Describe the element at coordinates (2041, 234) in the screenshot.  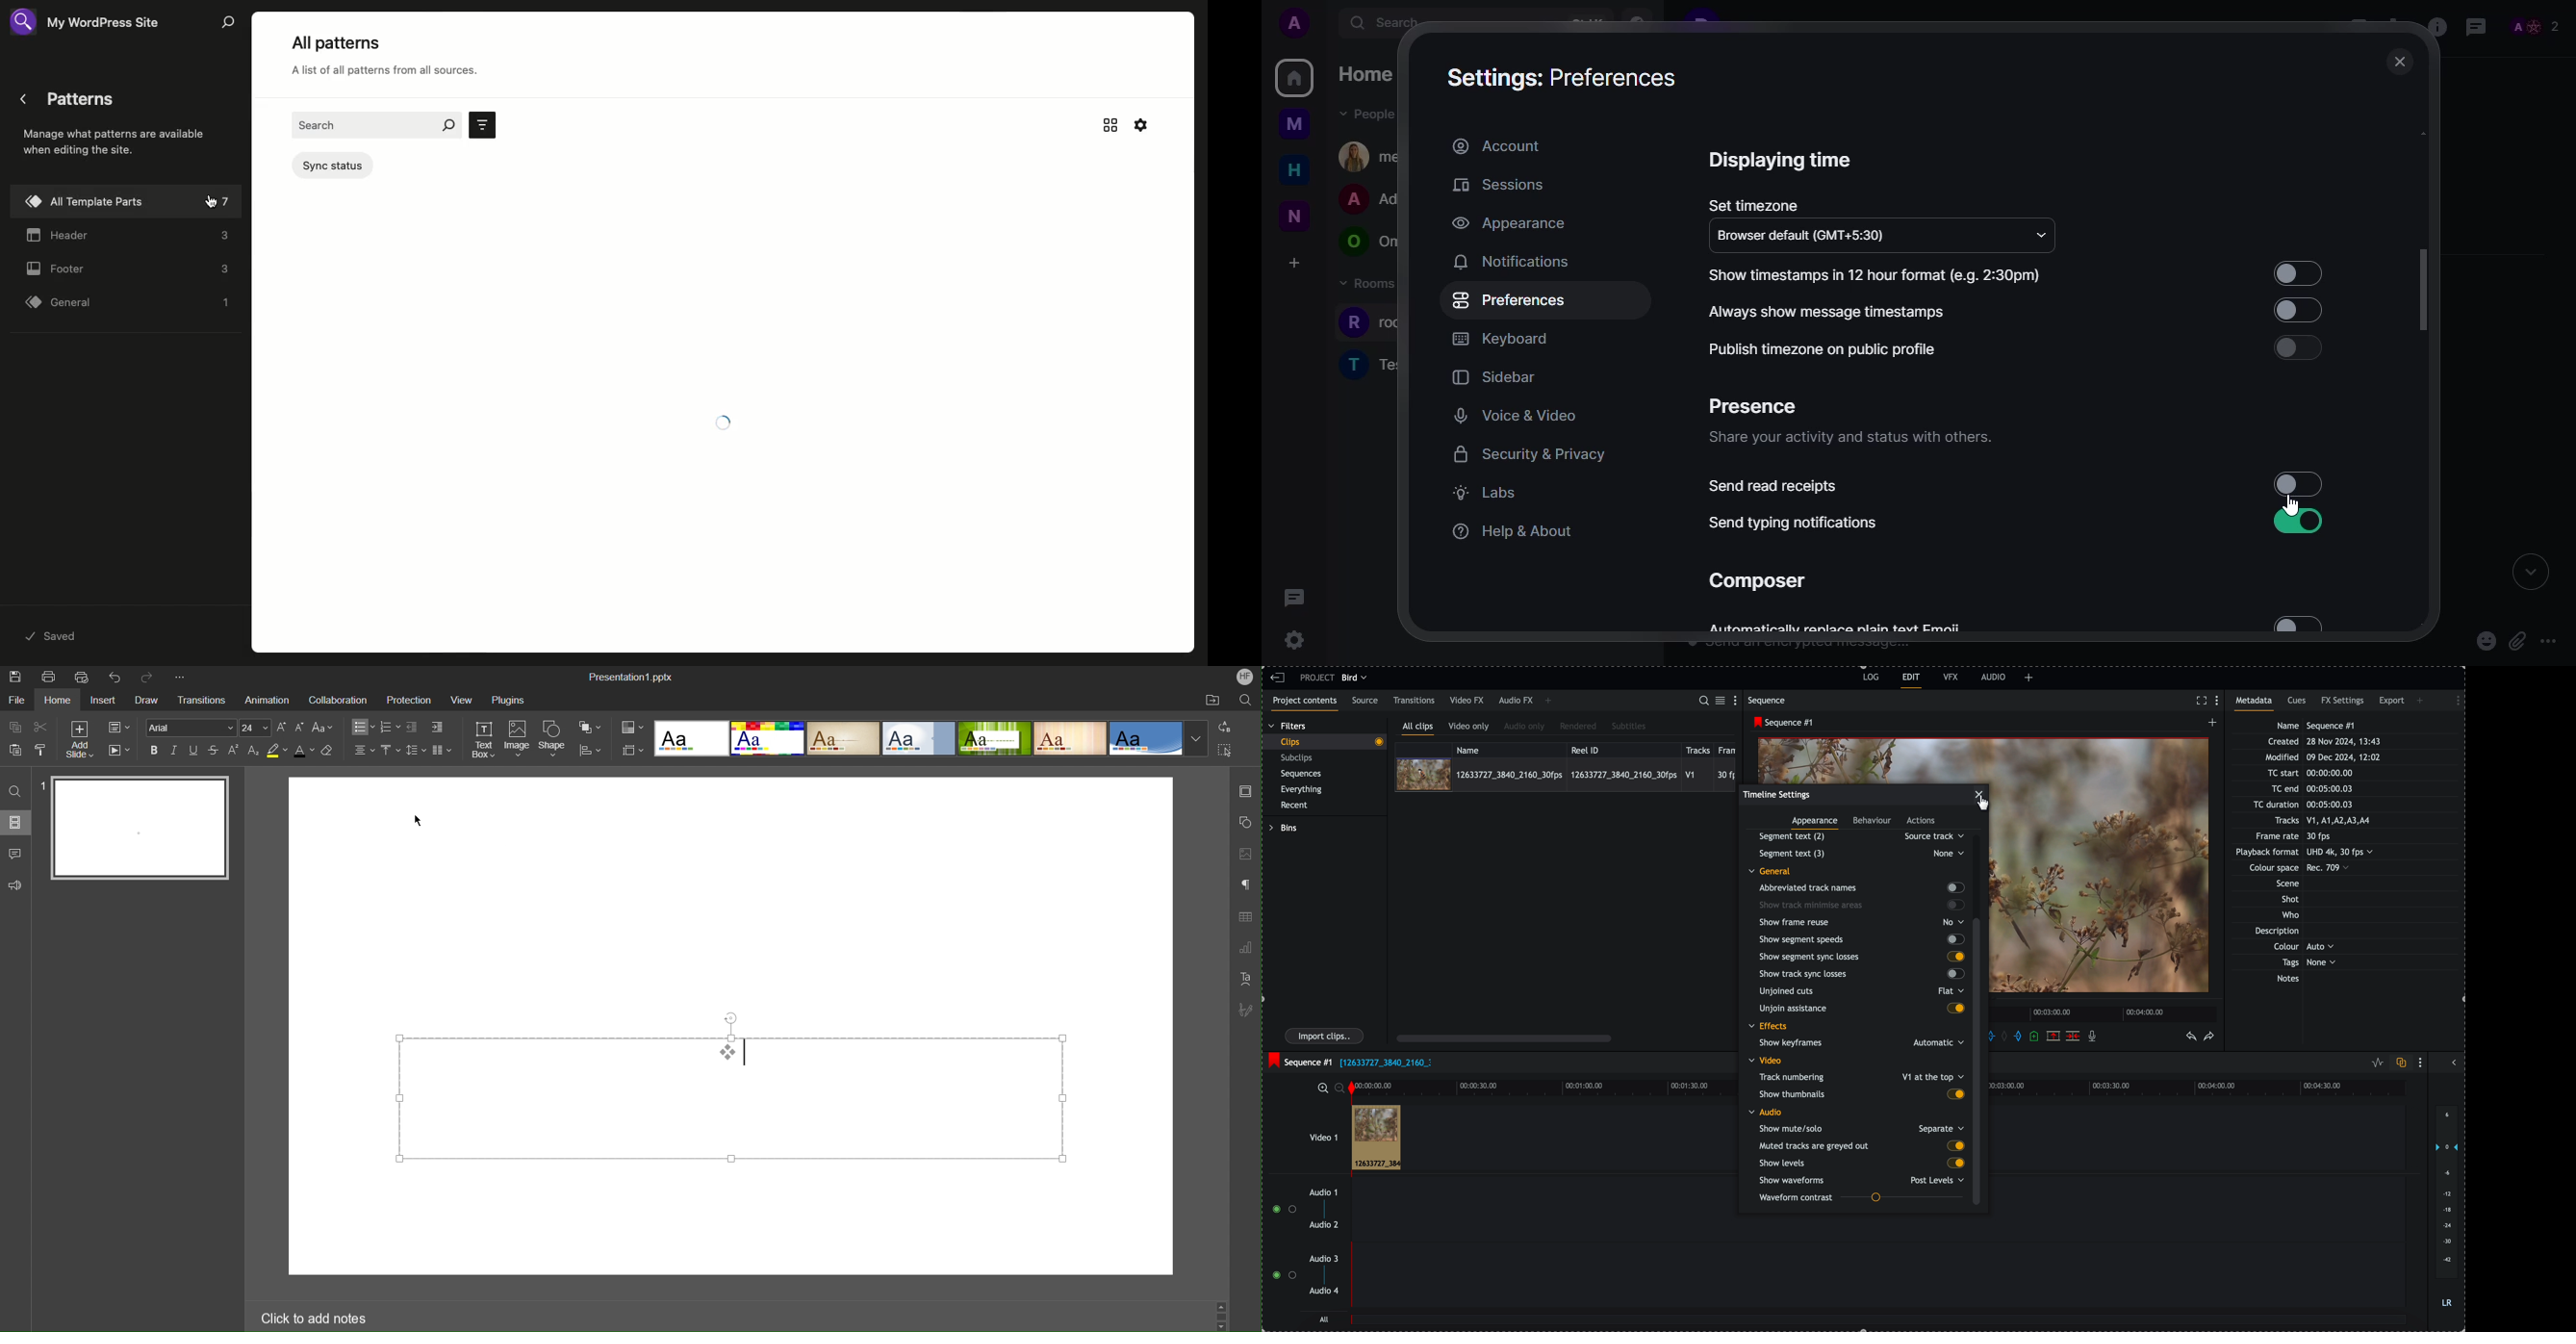
I see `drop down` at that location.